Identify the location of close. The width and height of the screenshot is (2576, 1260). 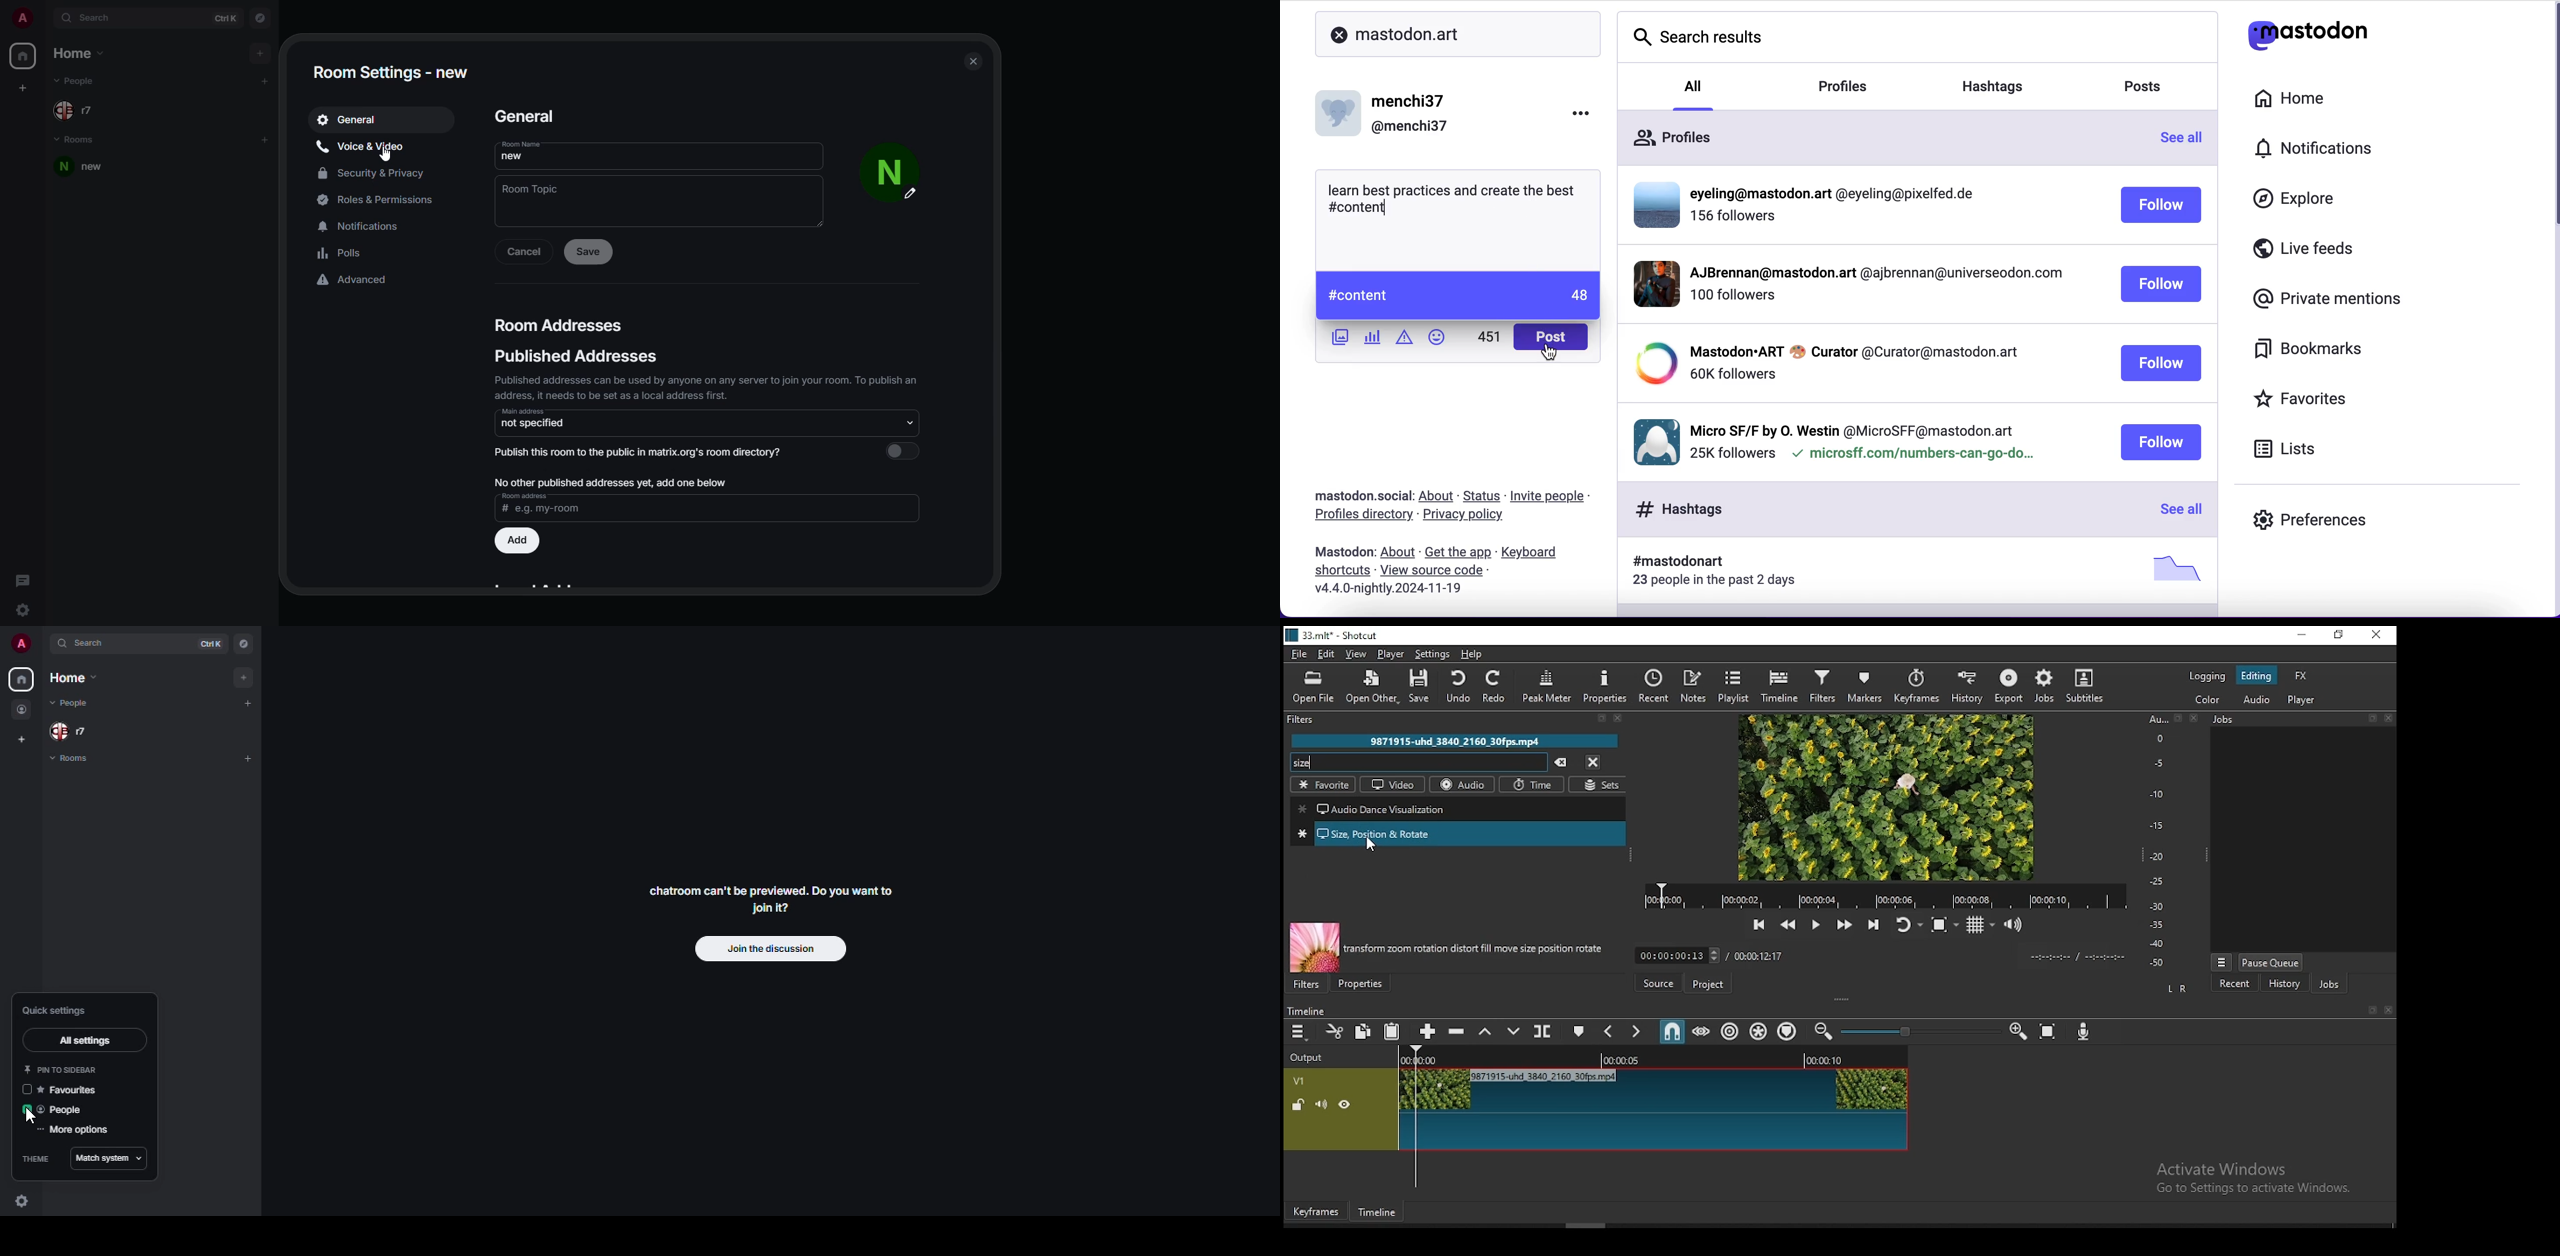
(2389, 1011).